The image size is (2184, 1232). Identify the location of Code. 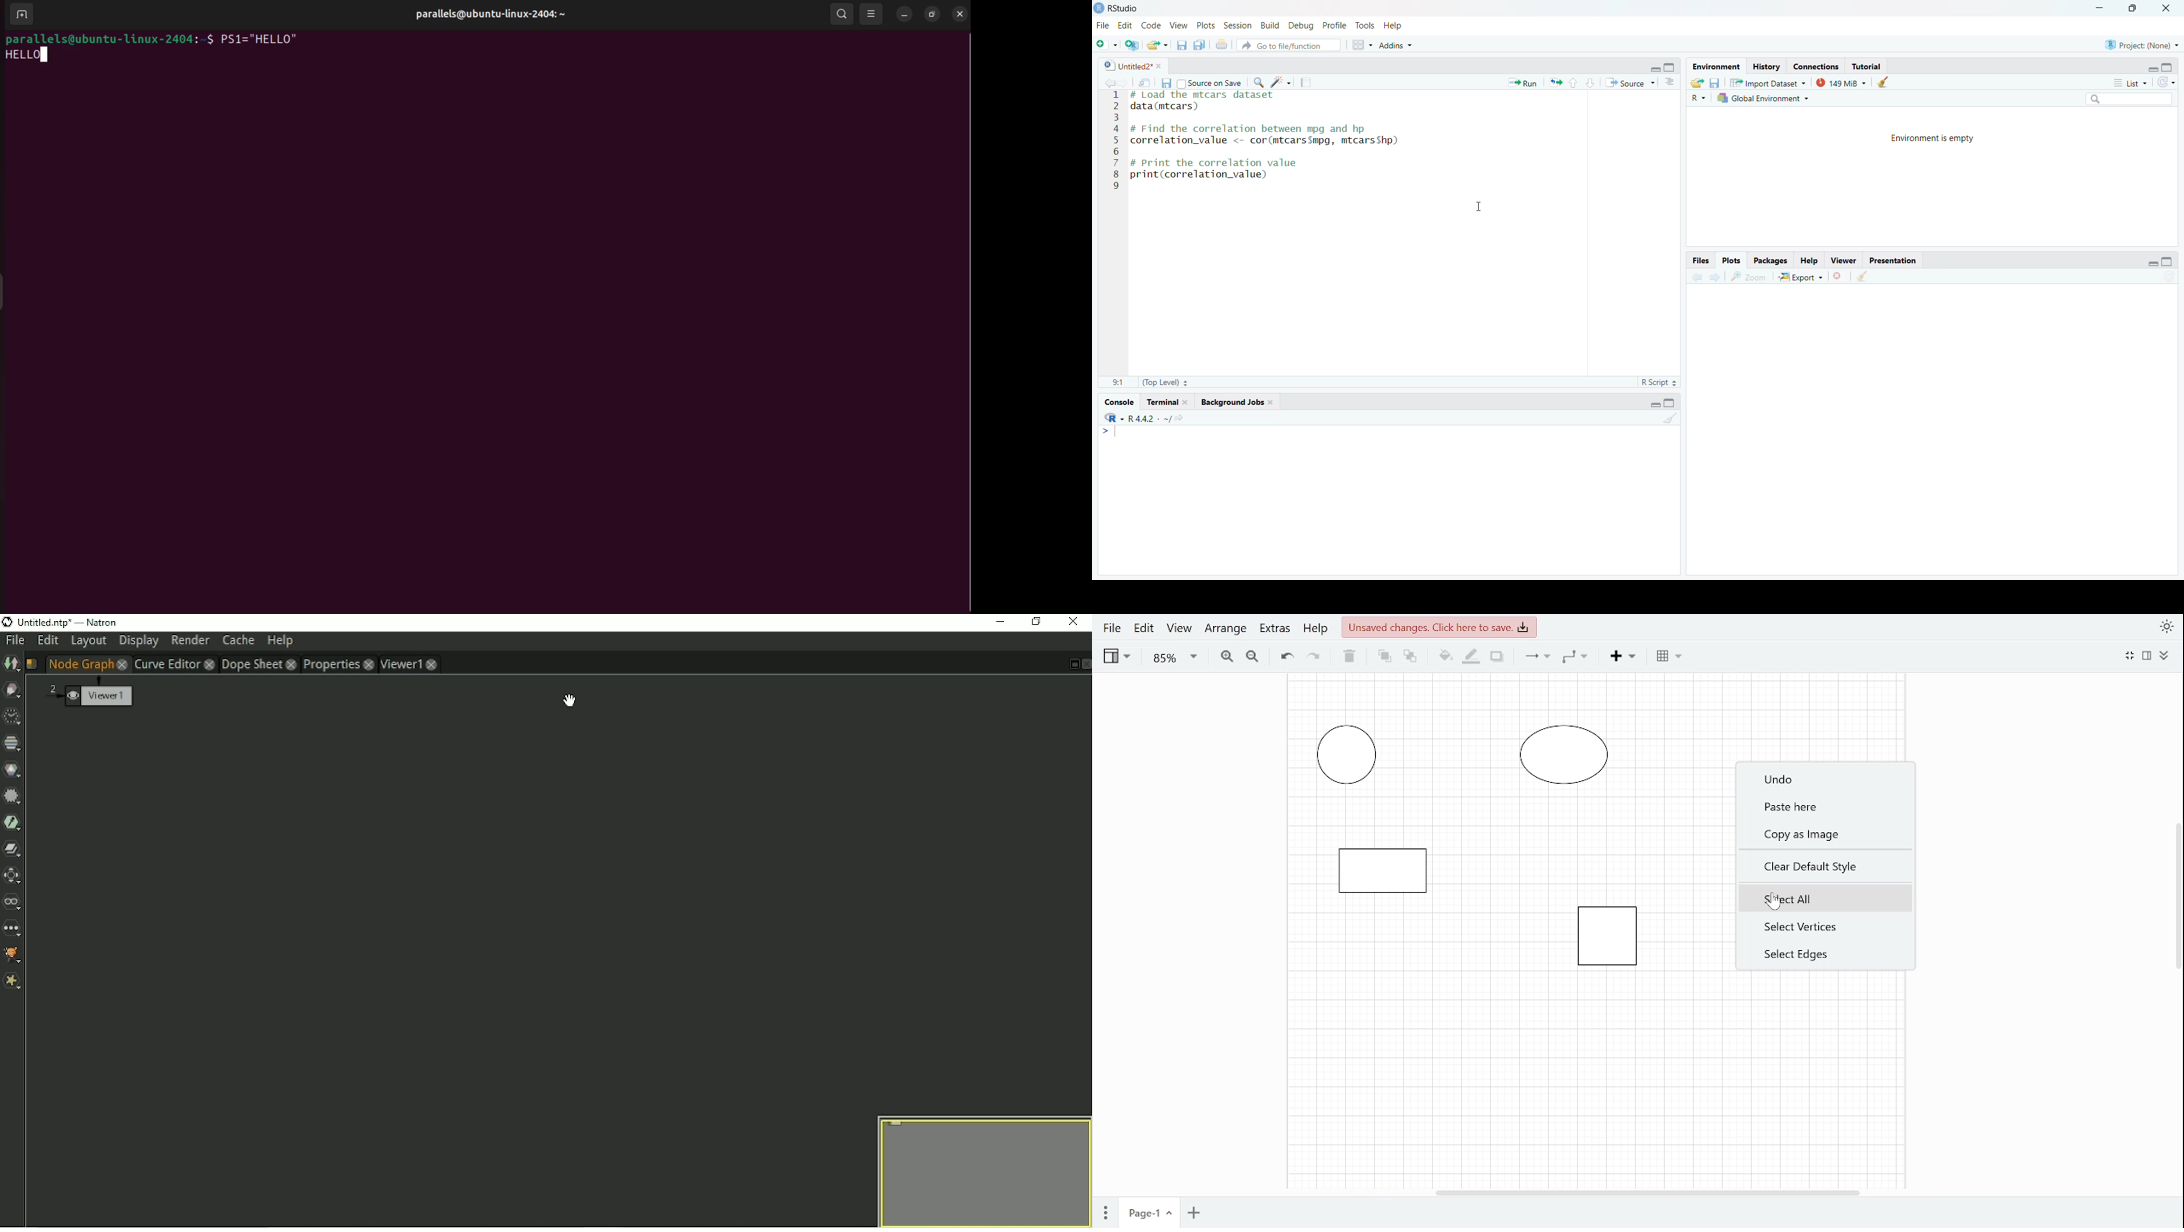
(1152, 26).